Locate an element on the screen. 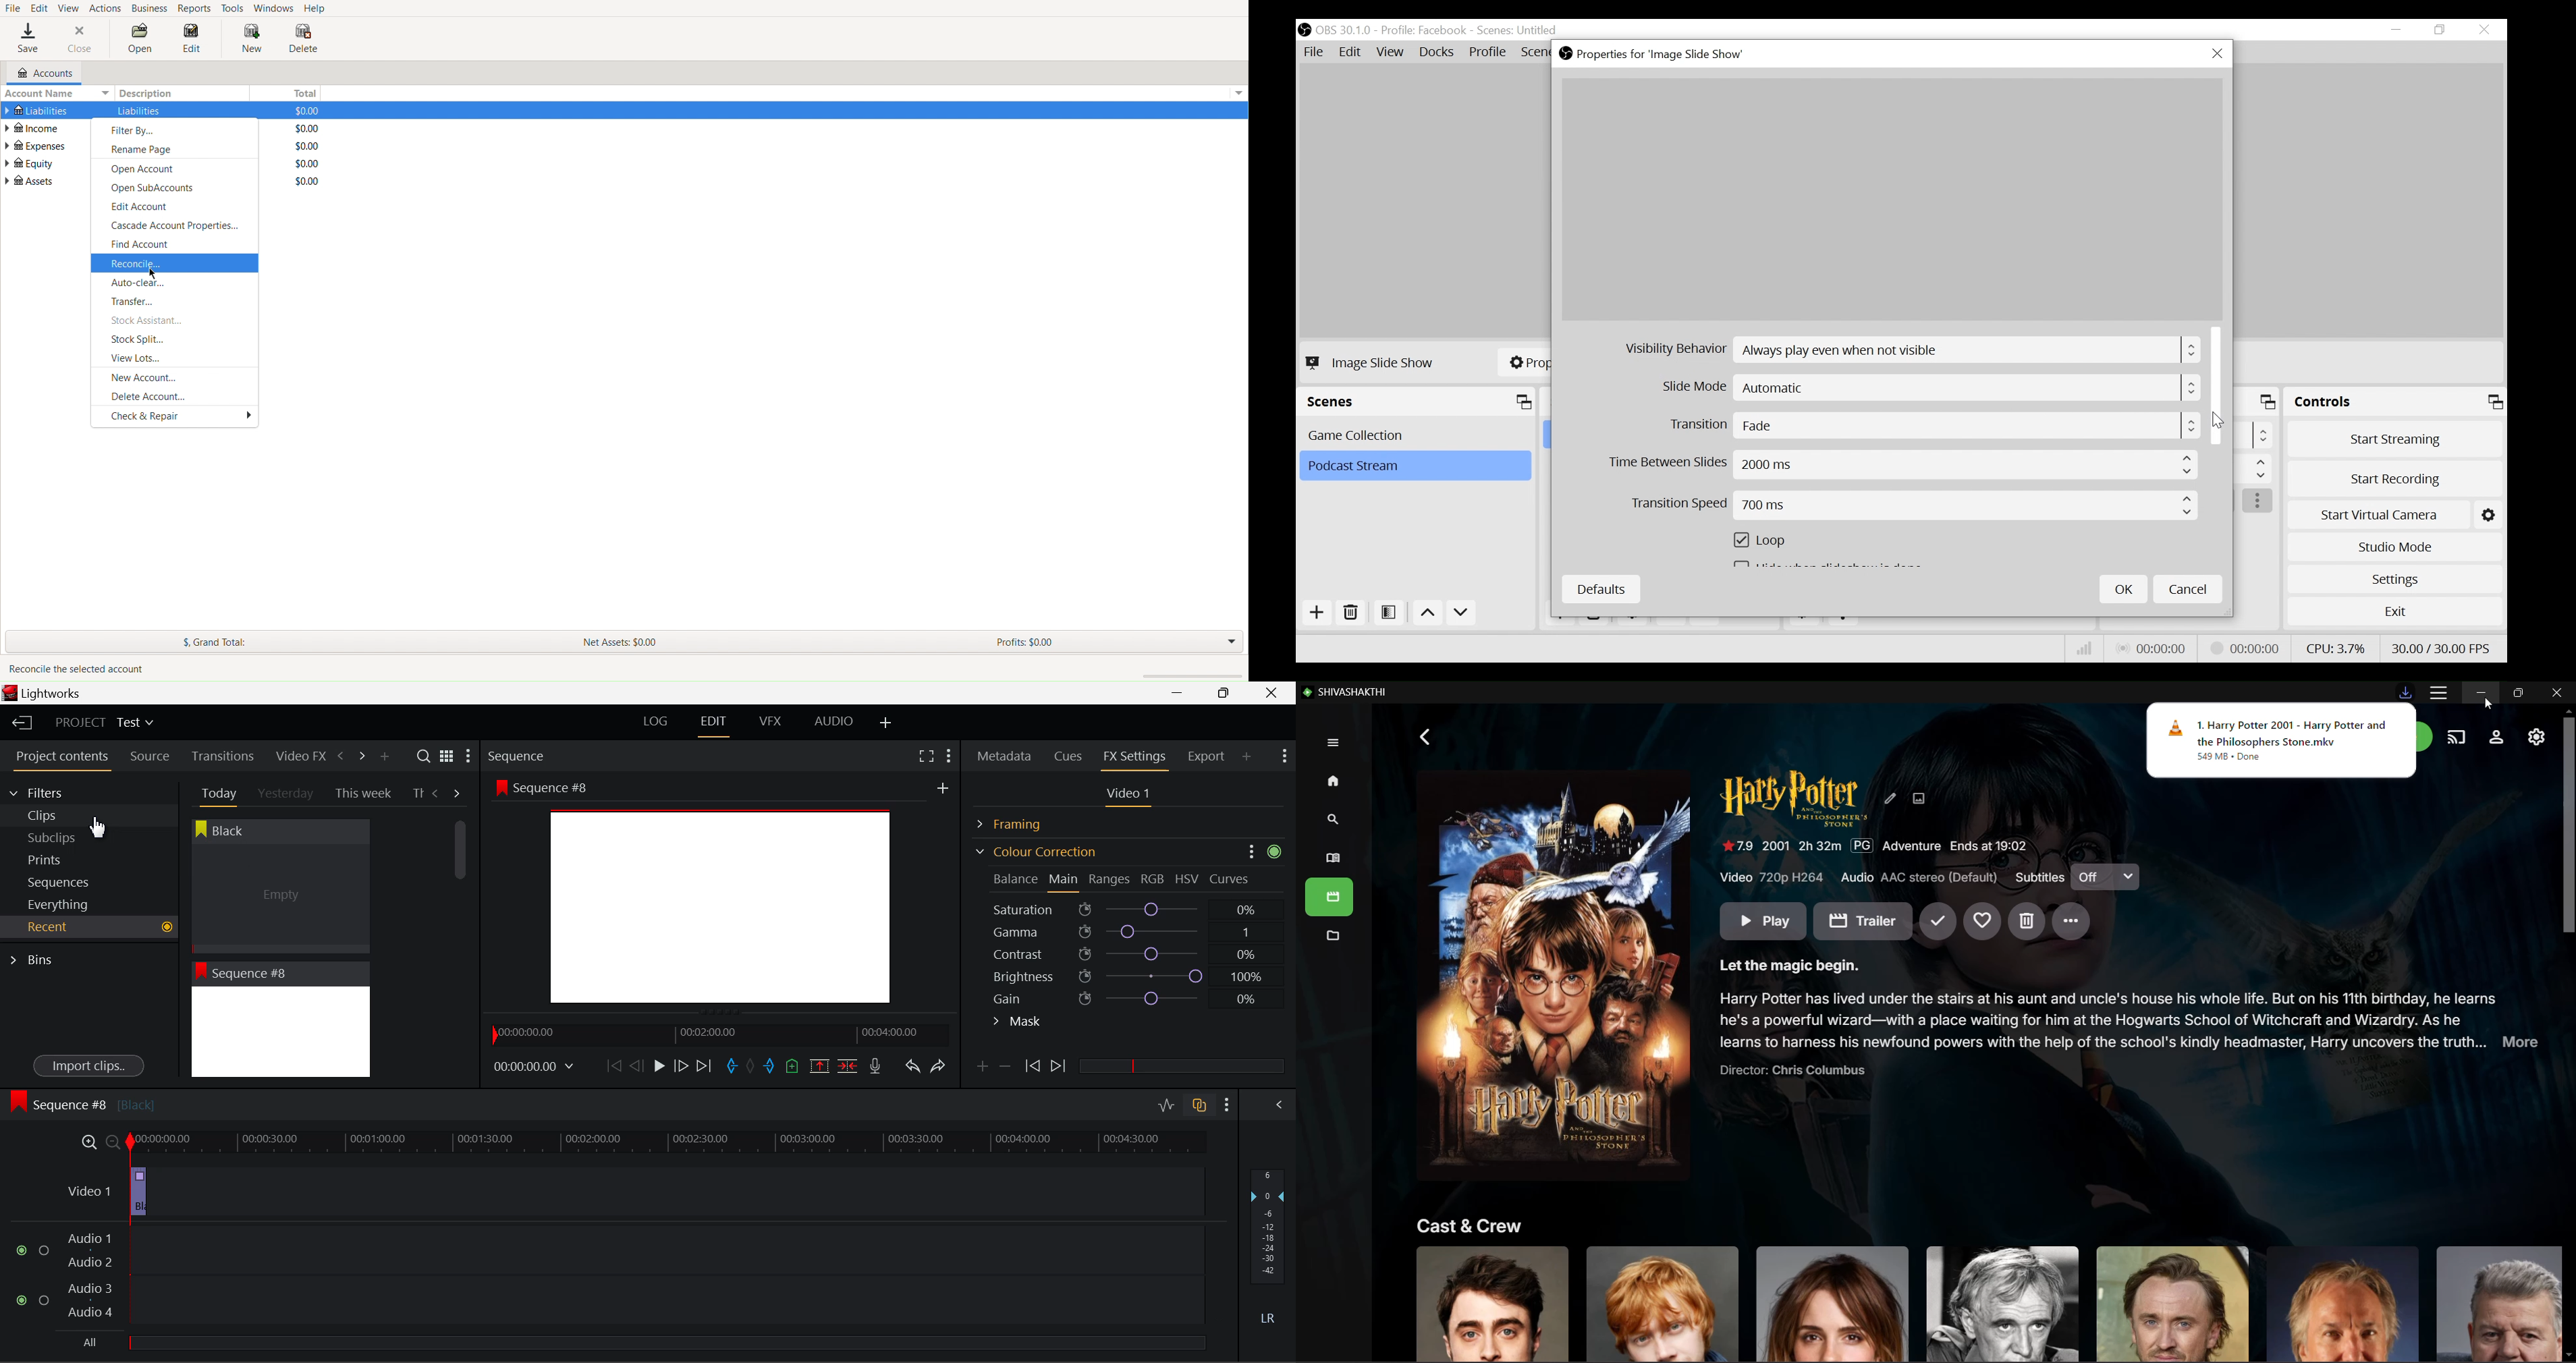 Image resolution: width=2576 pixels, height=1372 pixels. Start Recording is located at coordinates (2396, 475).